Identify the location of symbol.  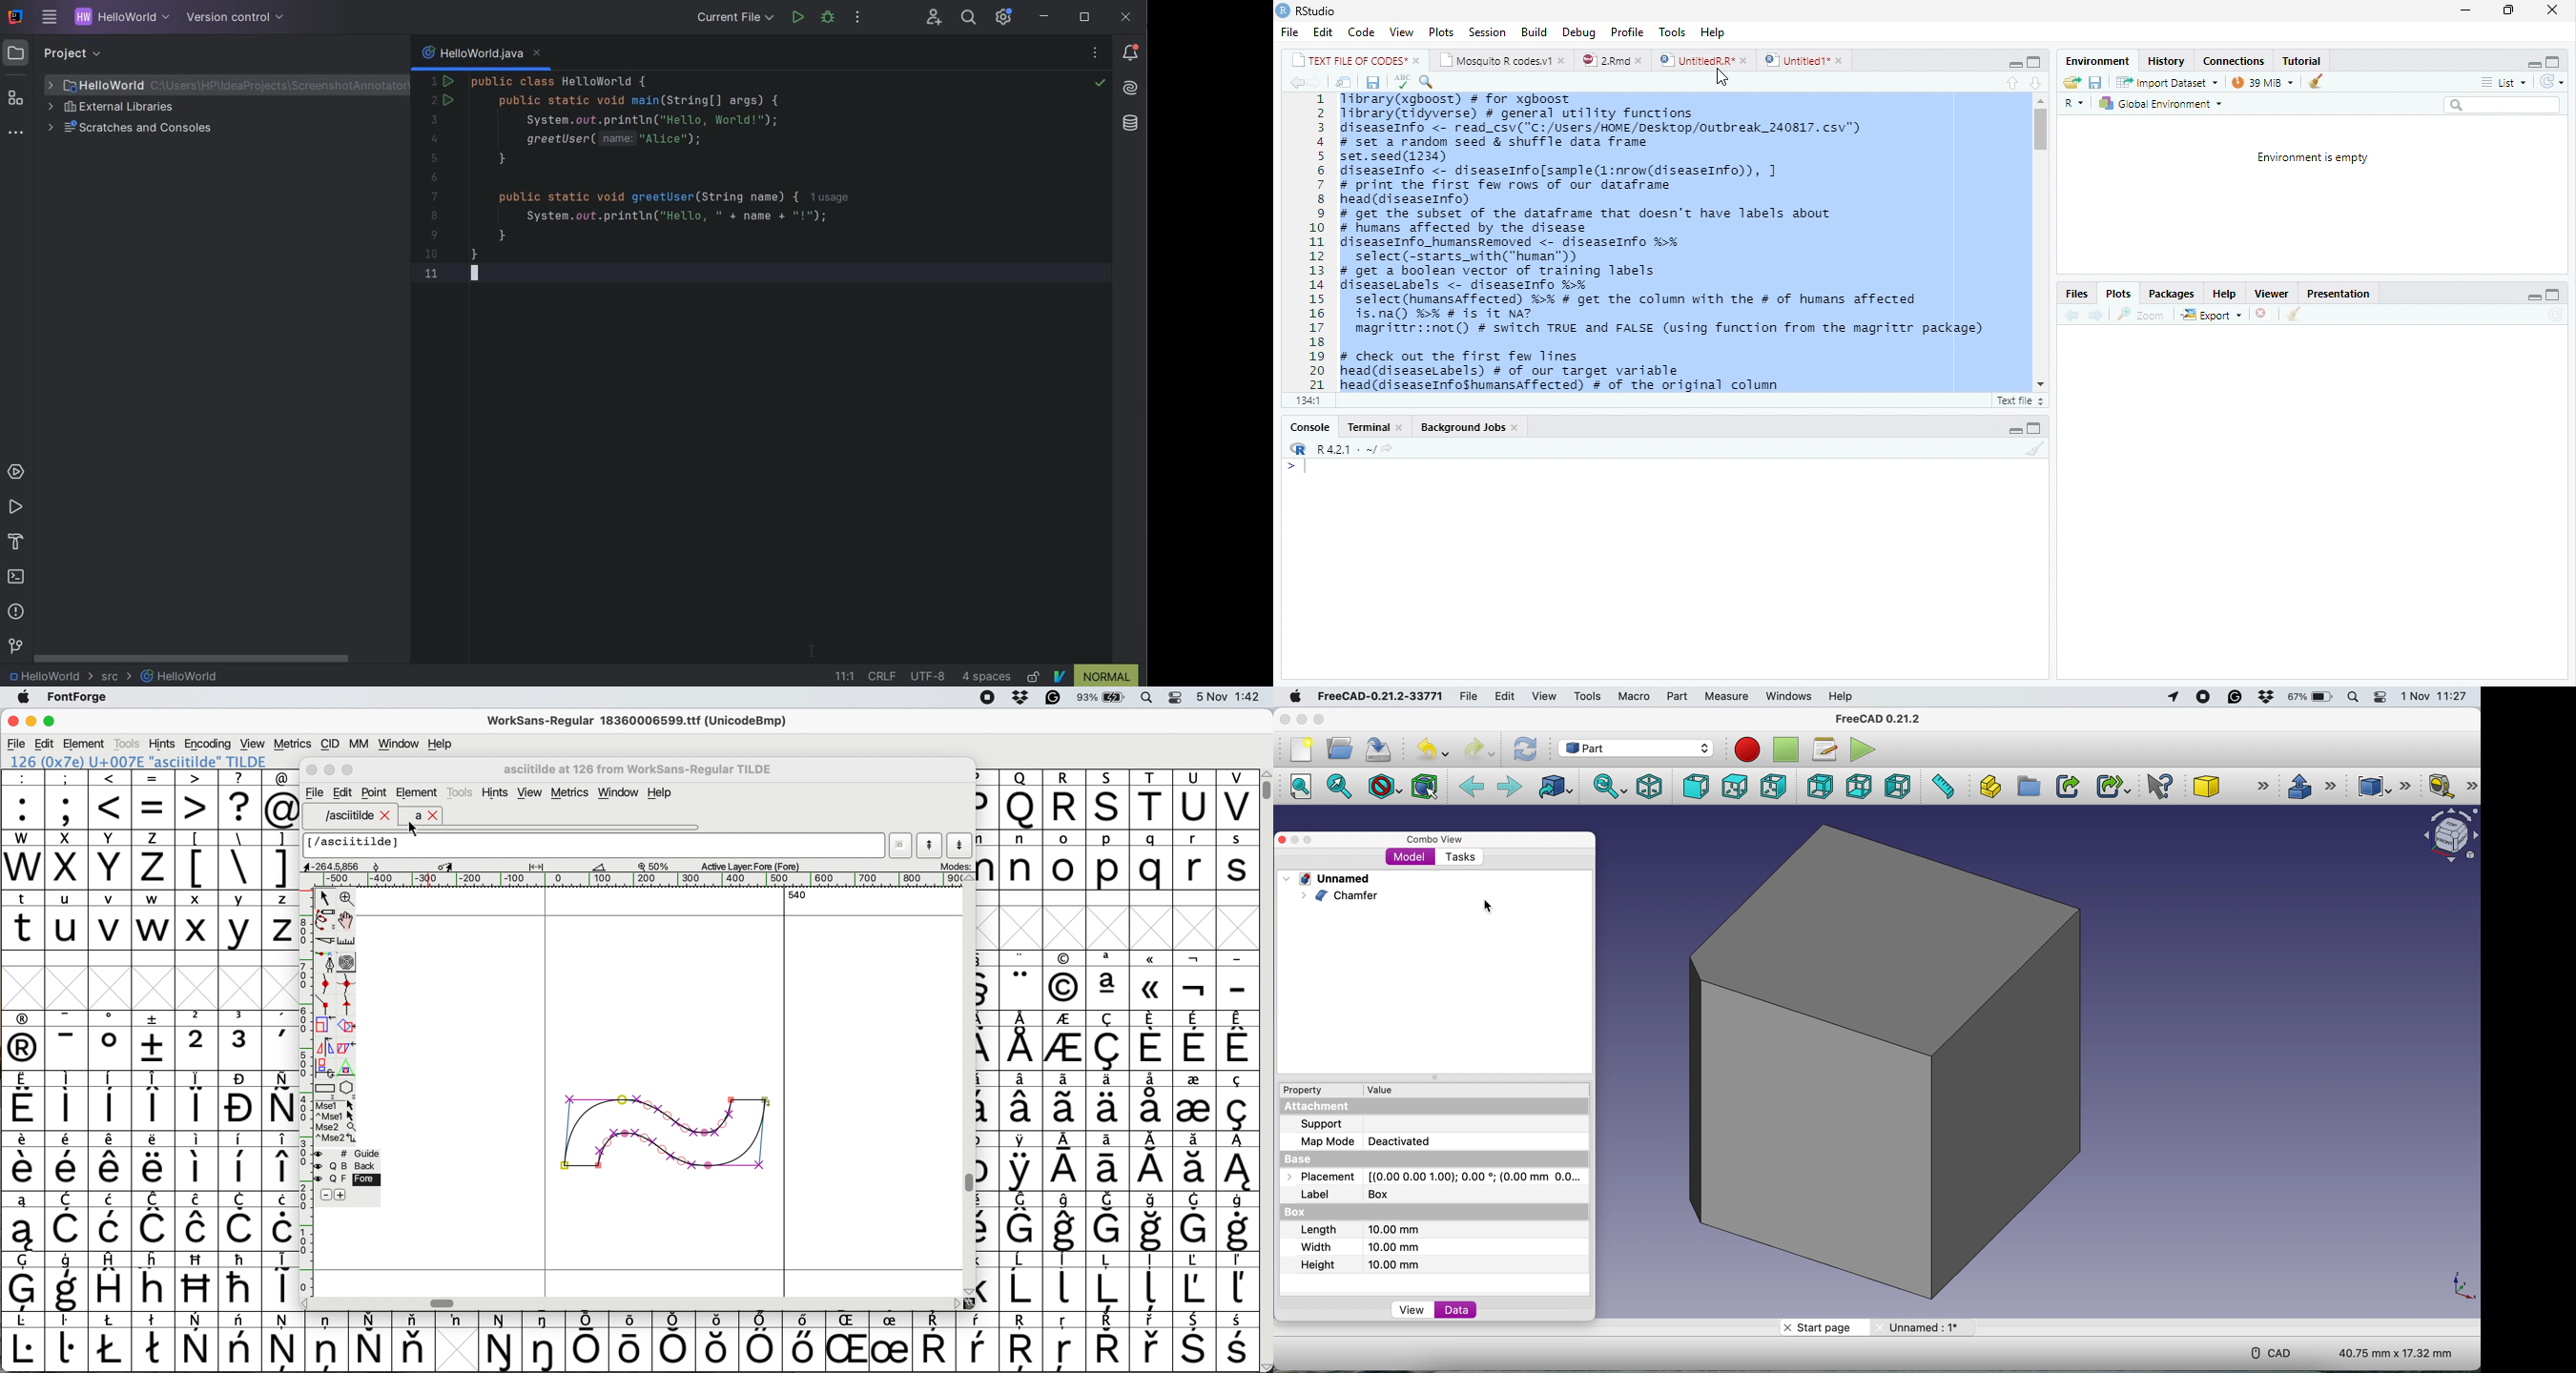
(1023, 1282).